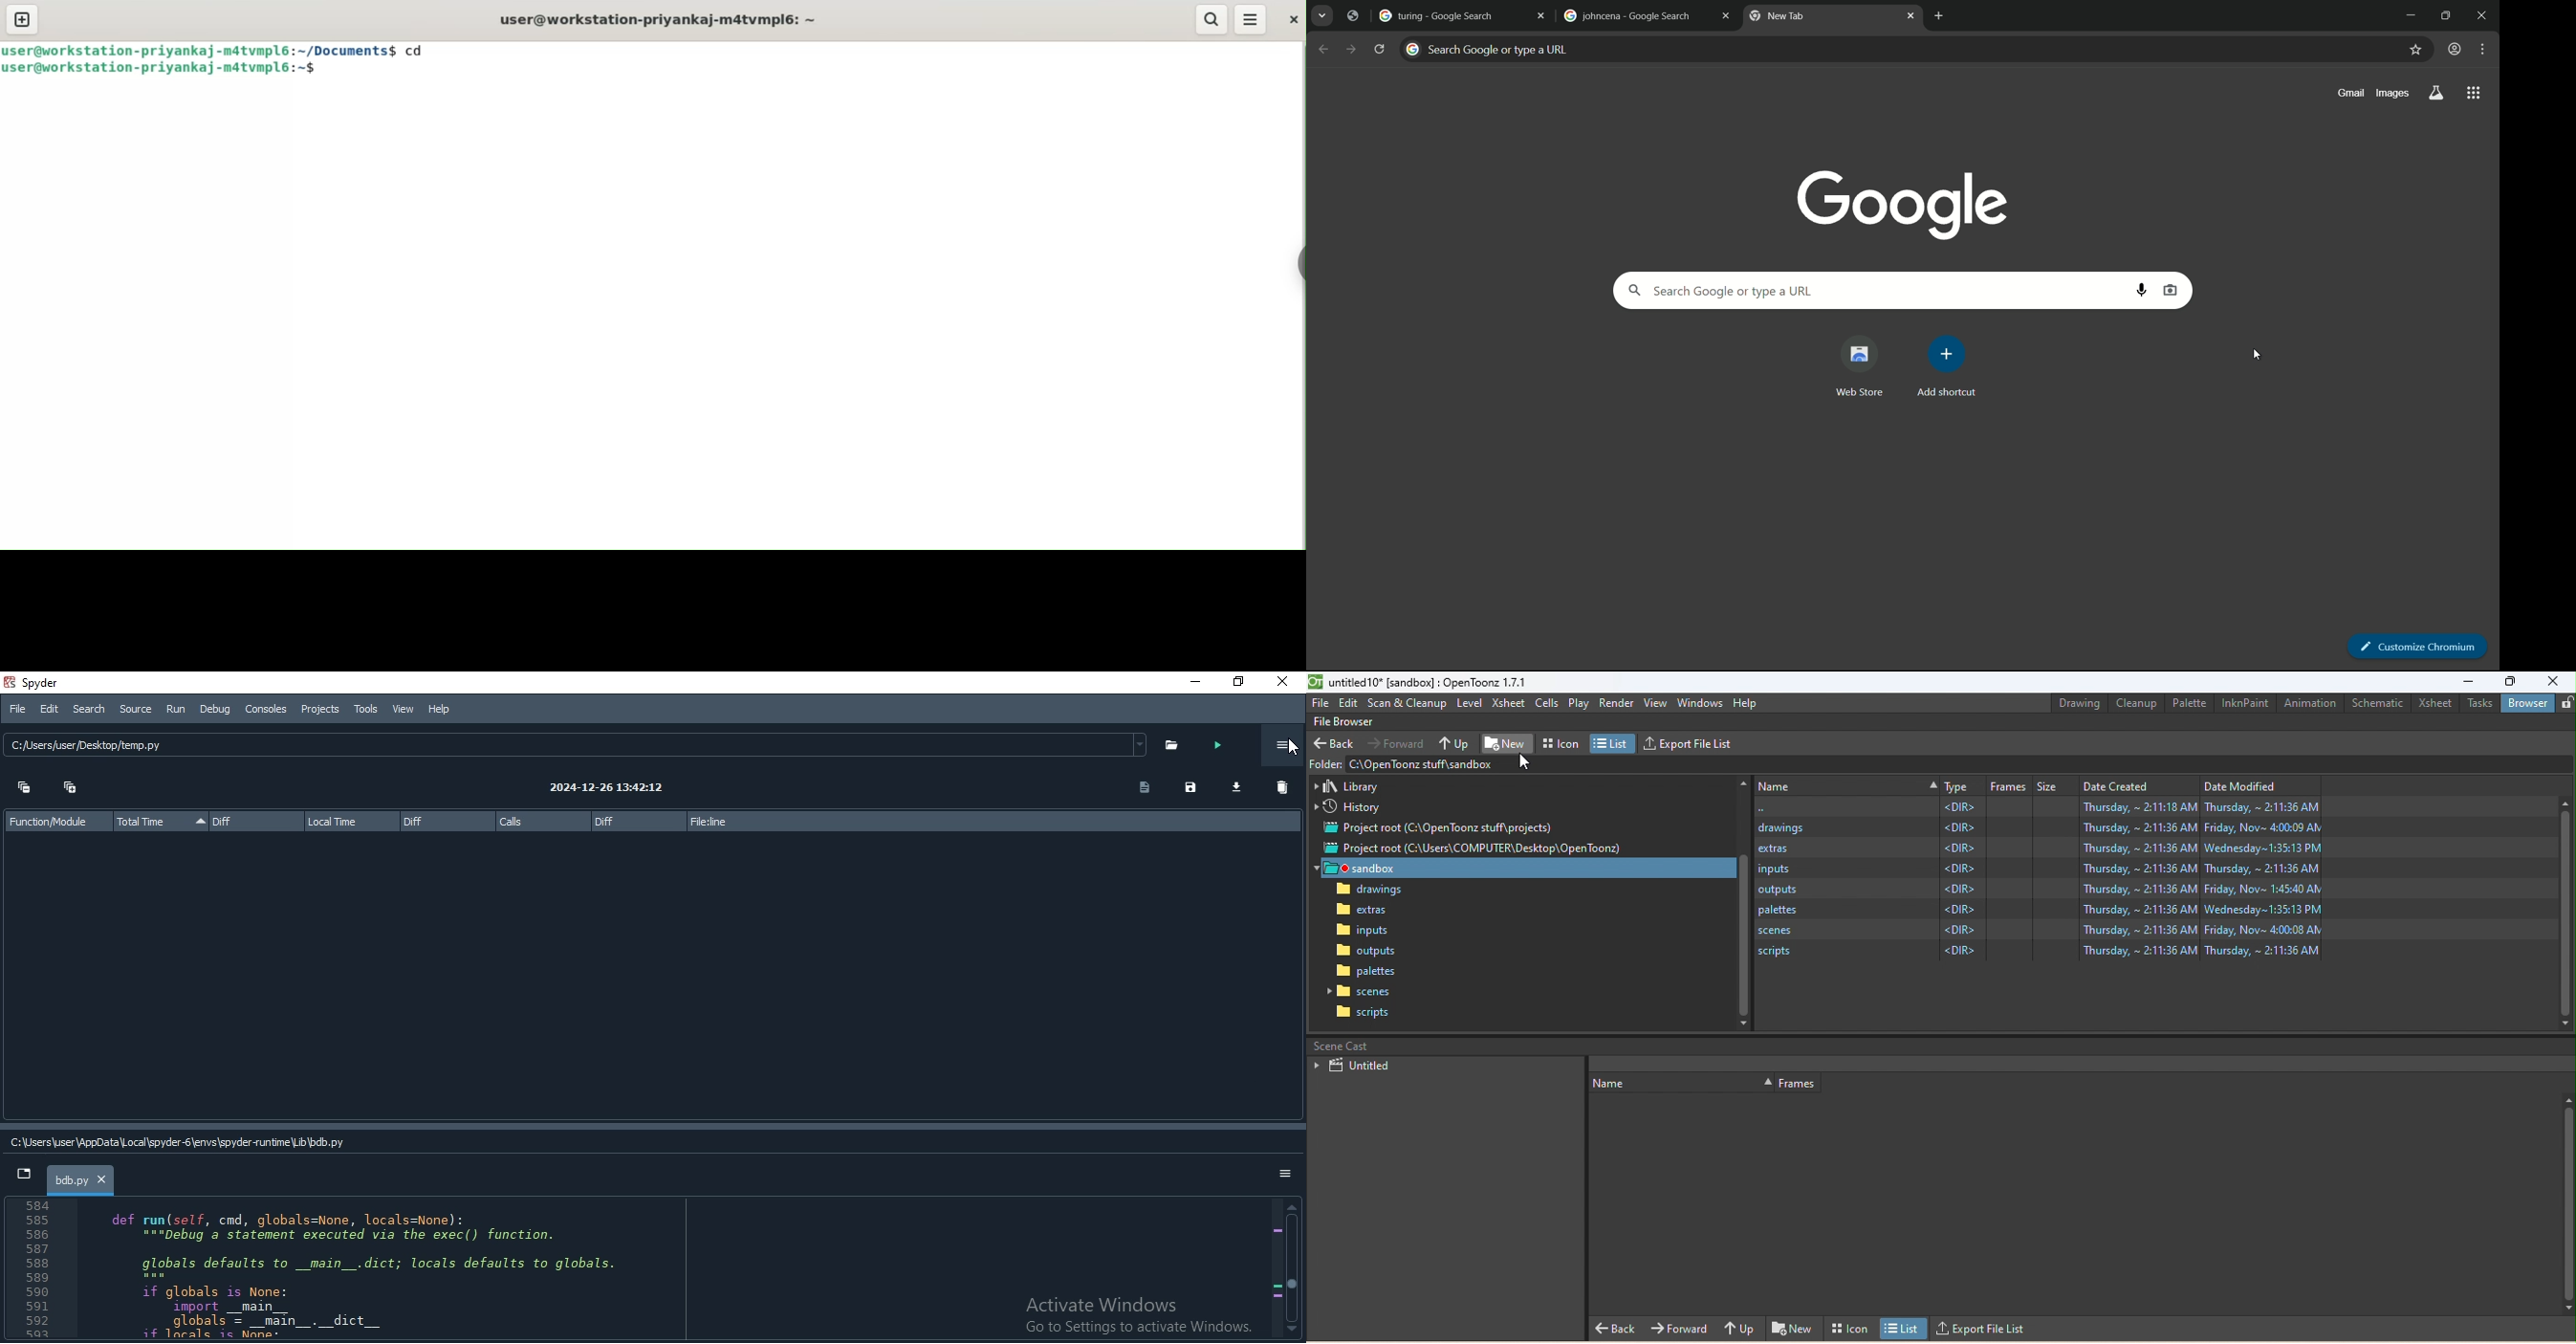 Image resolution: width=2576 pixels, height=1344 pixels. I want to click on search google or type a url, so click(1868, 290).